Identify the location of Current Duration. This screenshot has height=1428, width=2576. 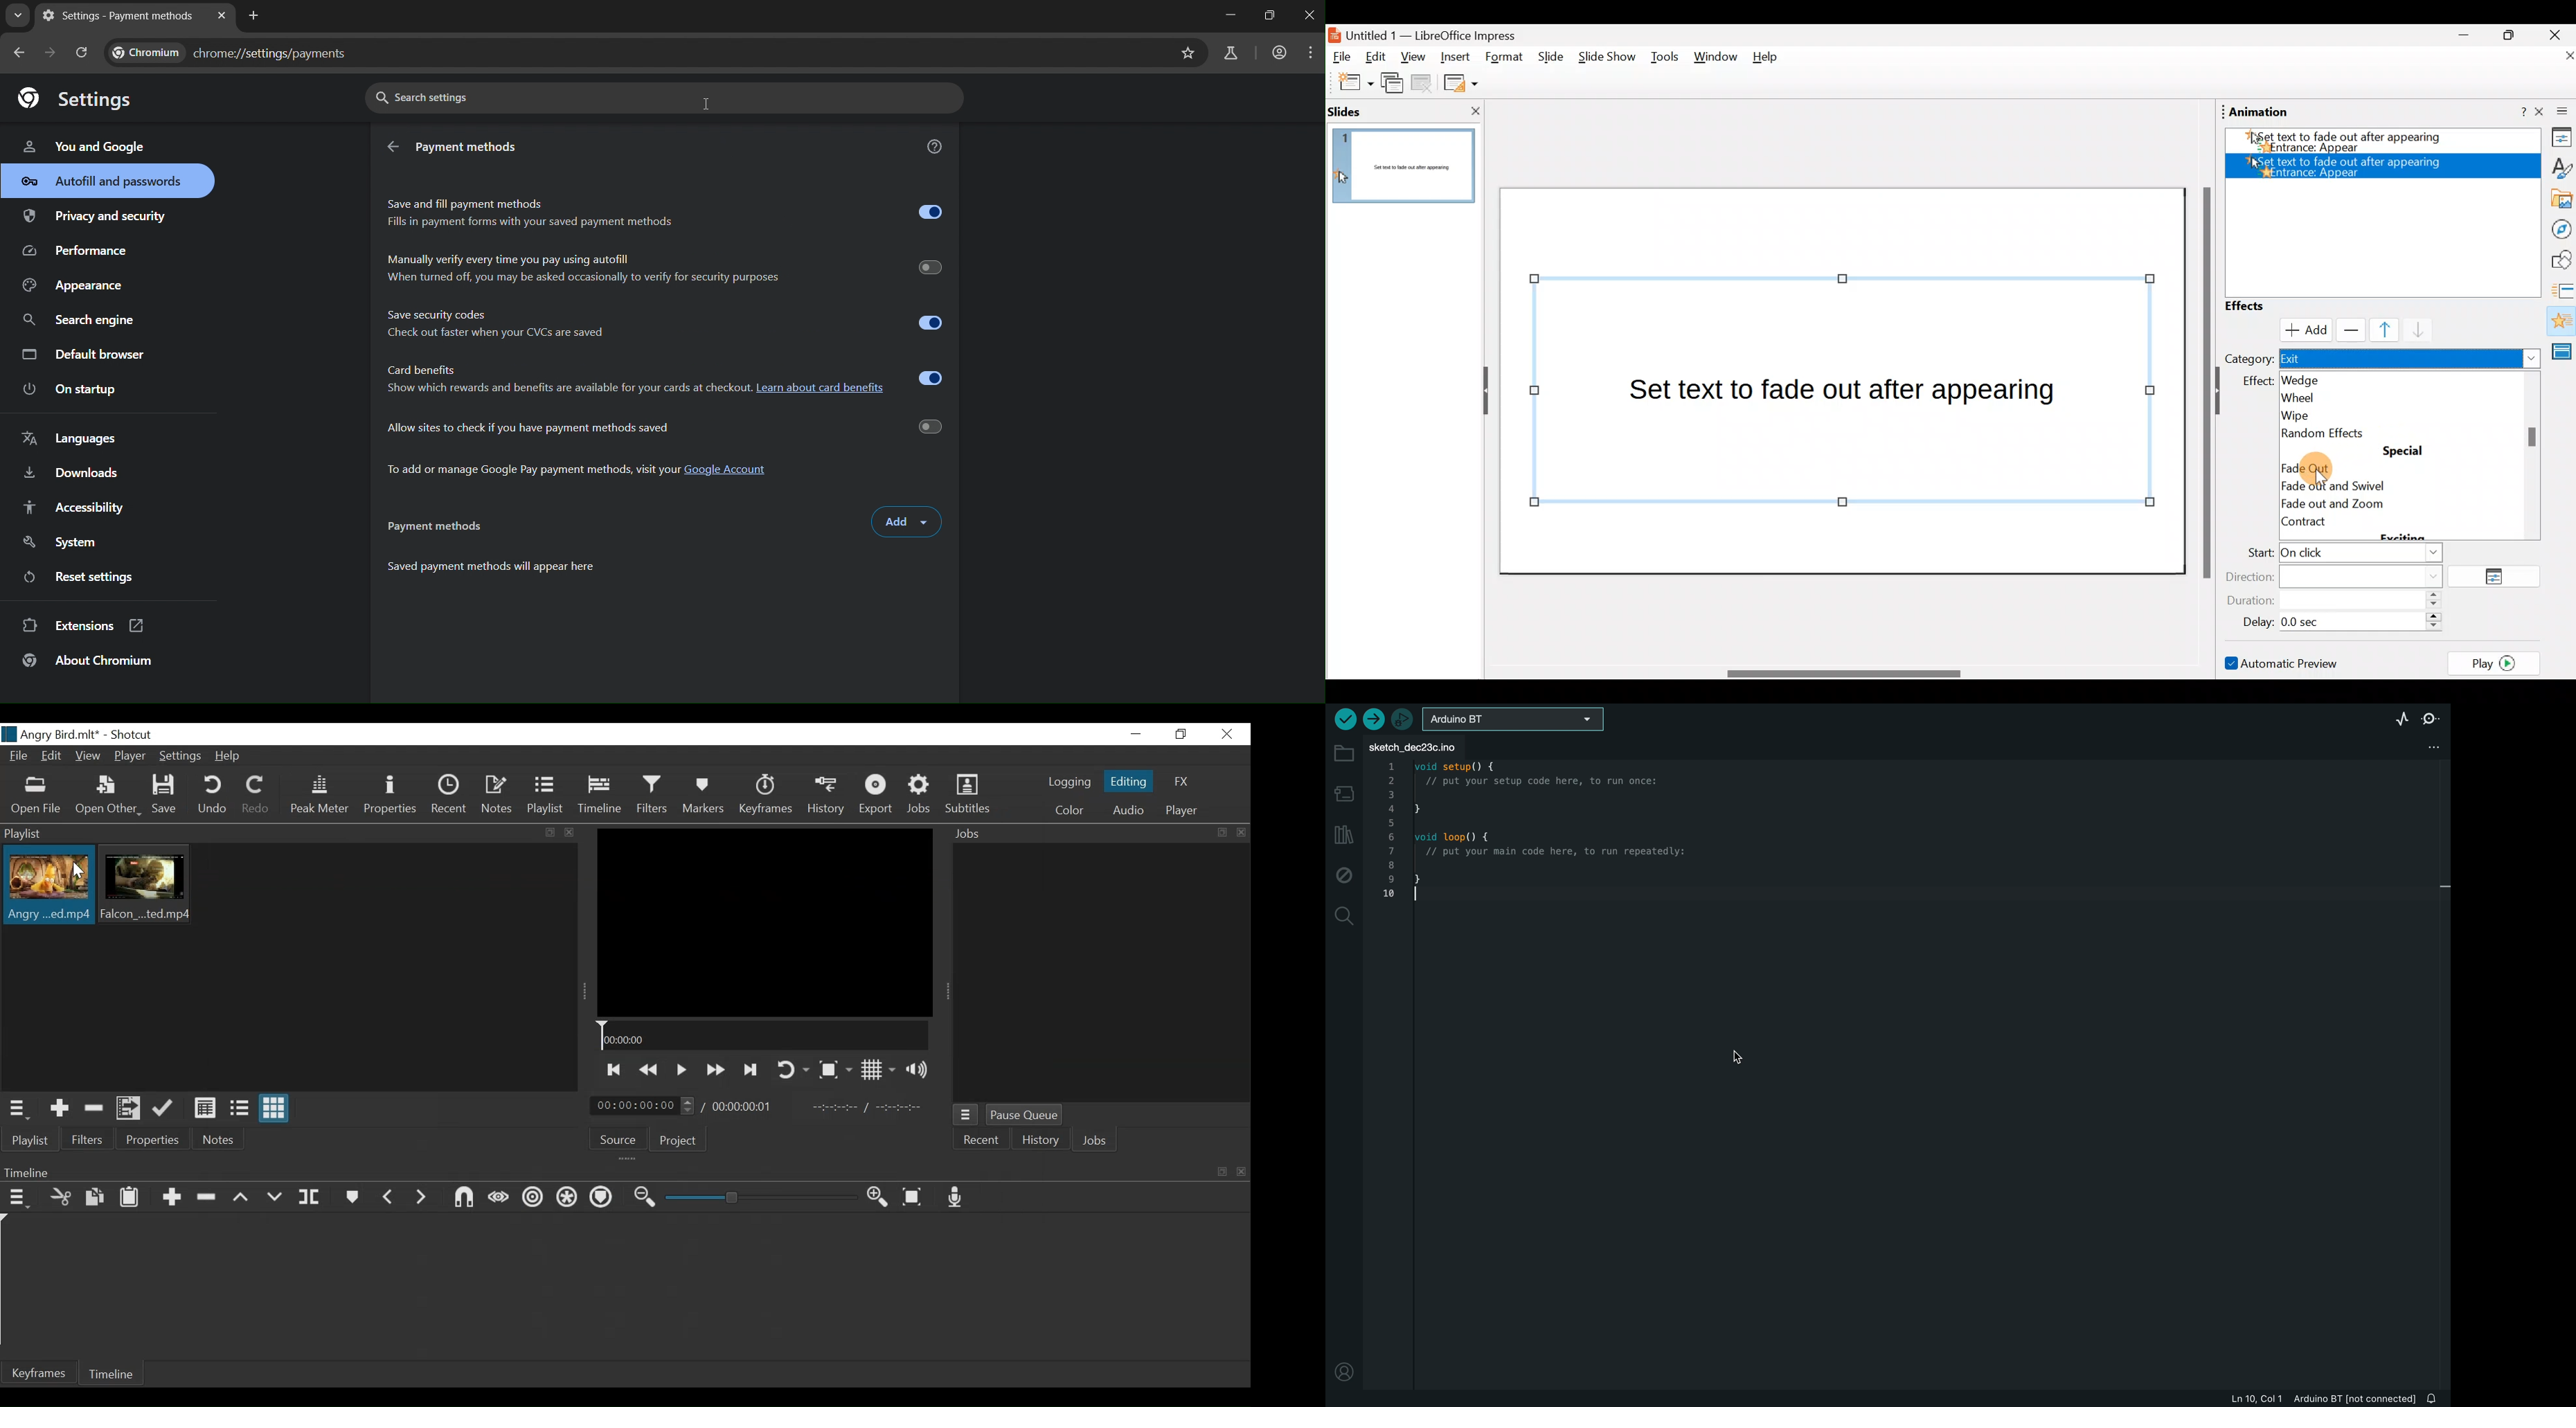
(643, 1106).